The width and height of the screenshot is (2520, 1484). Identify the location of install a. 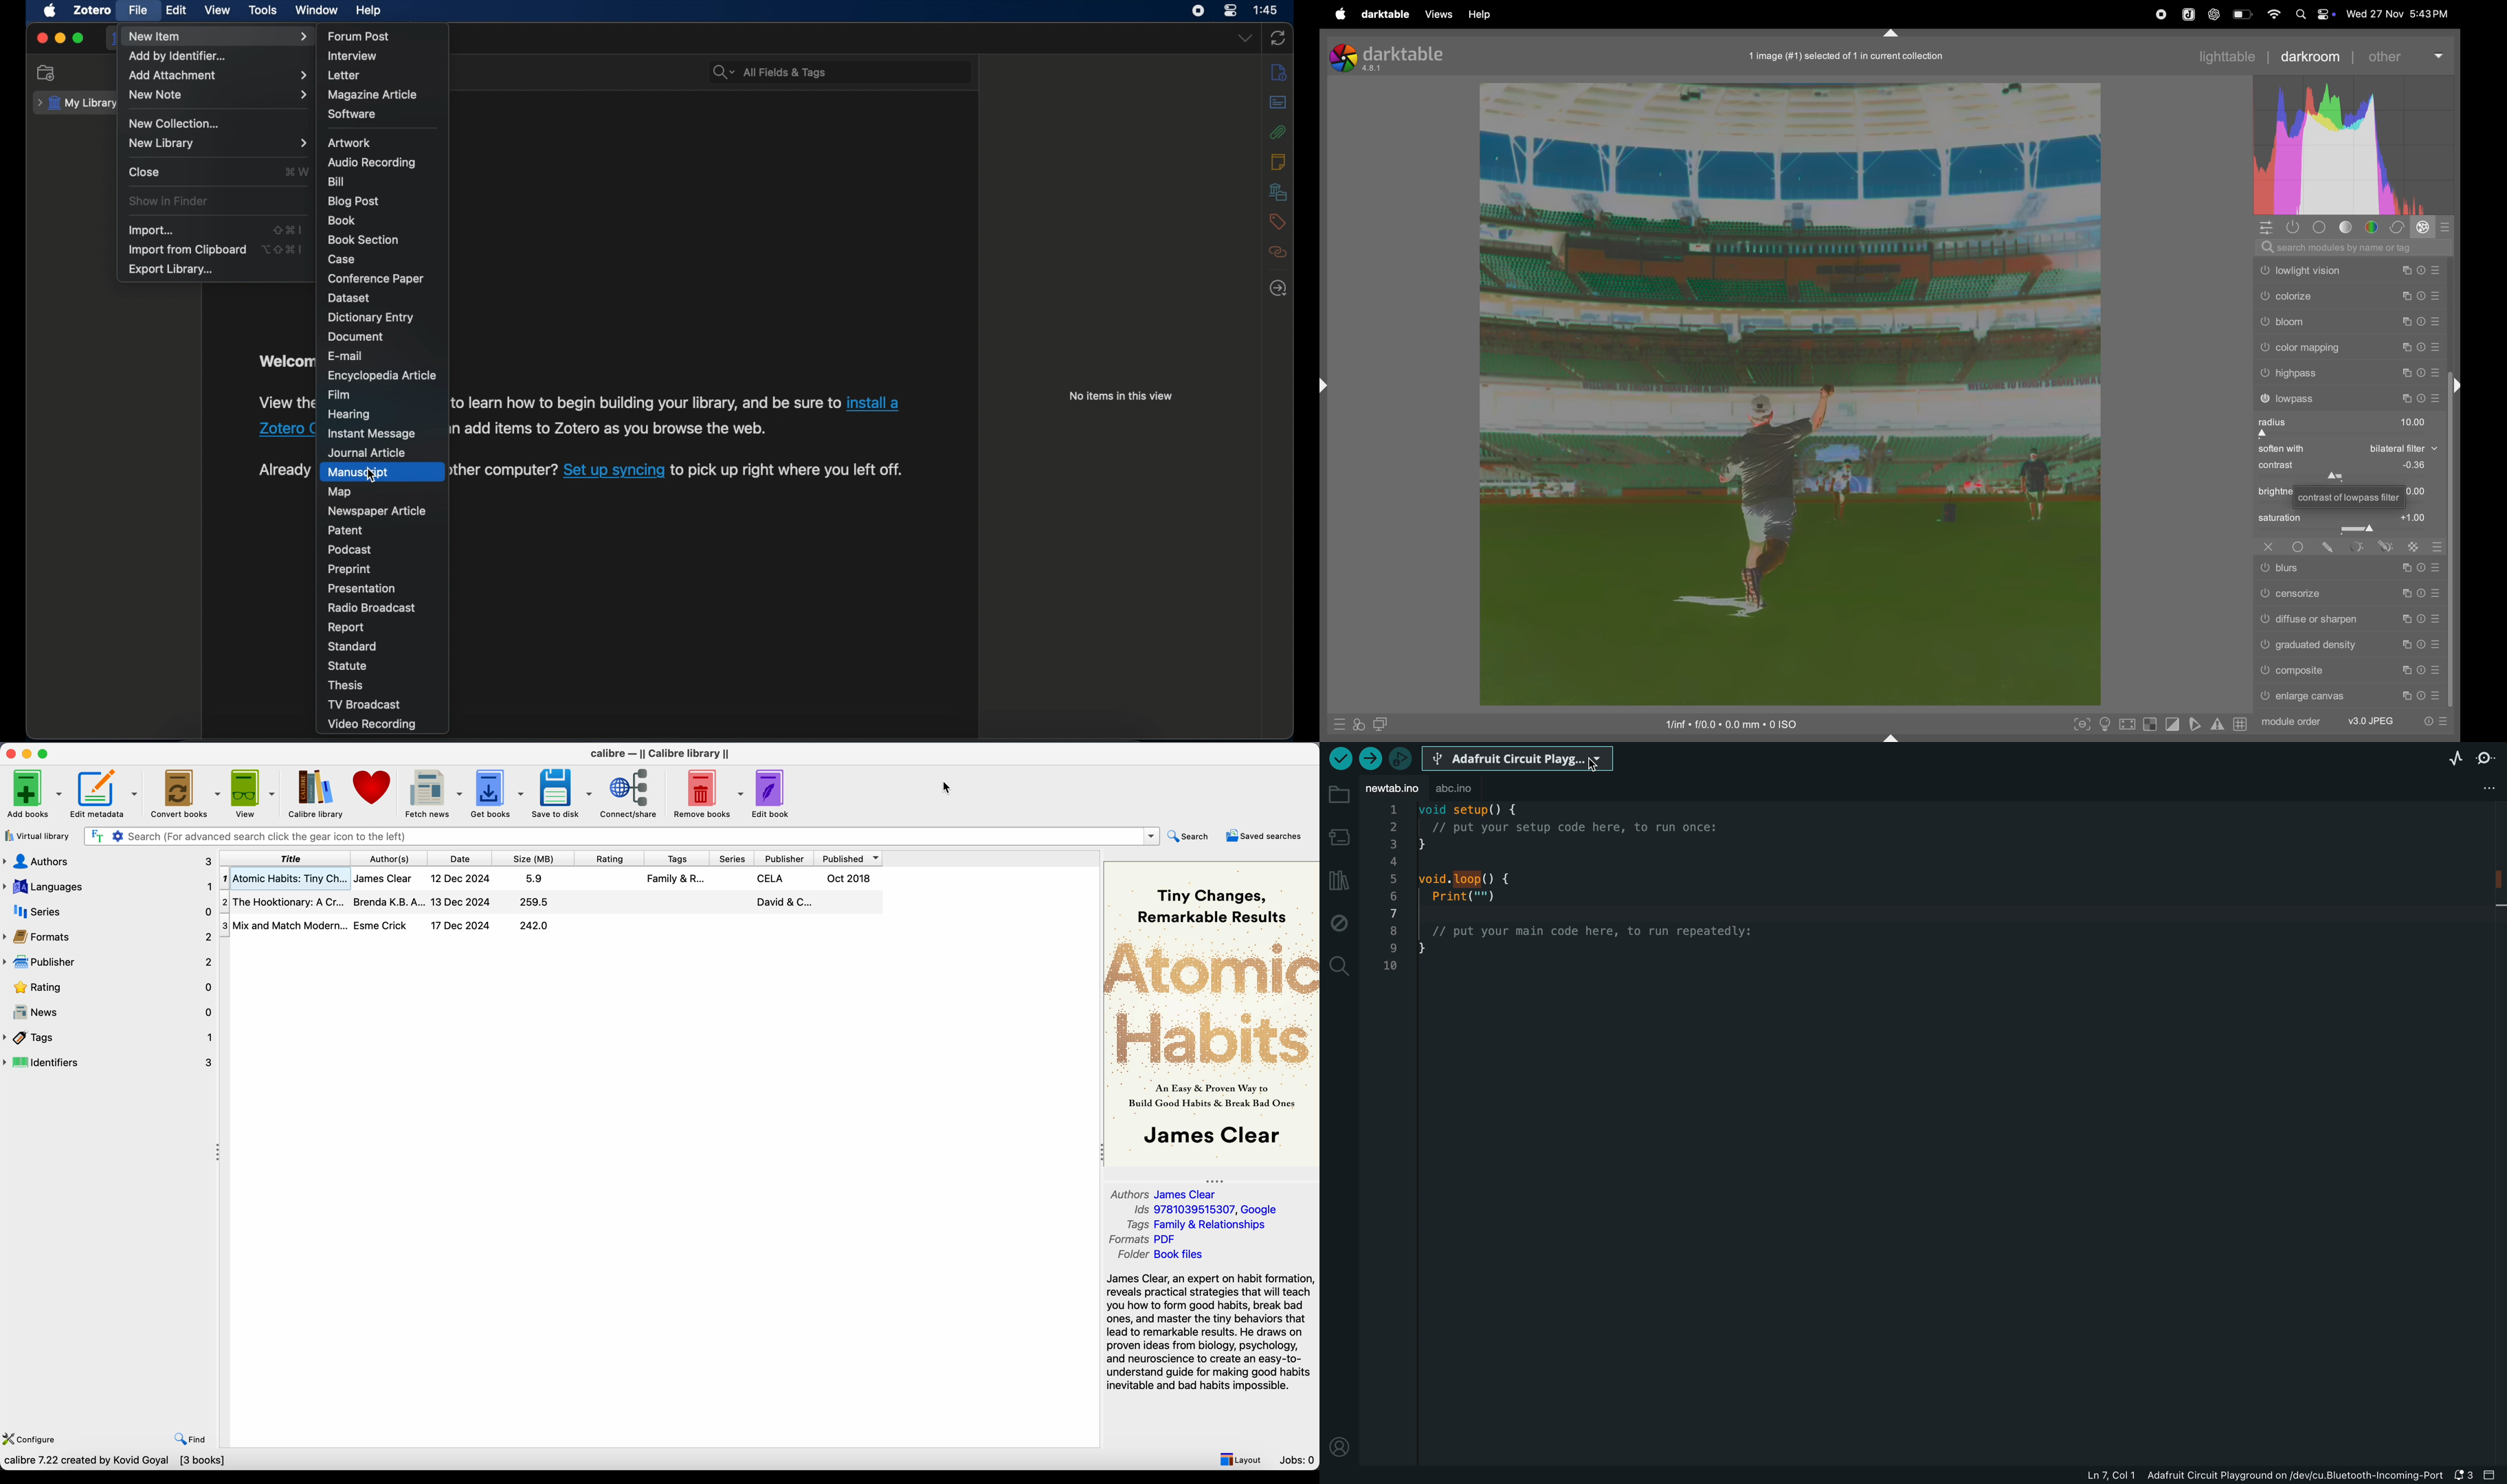
(877, 401).